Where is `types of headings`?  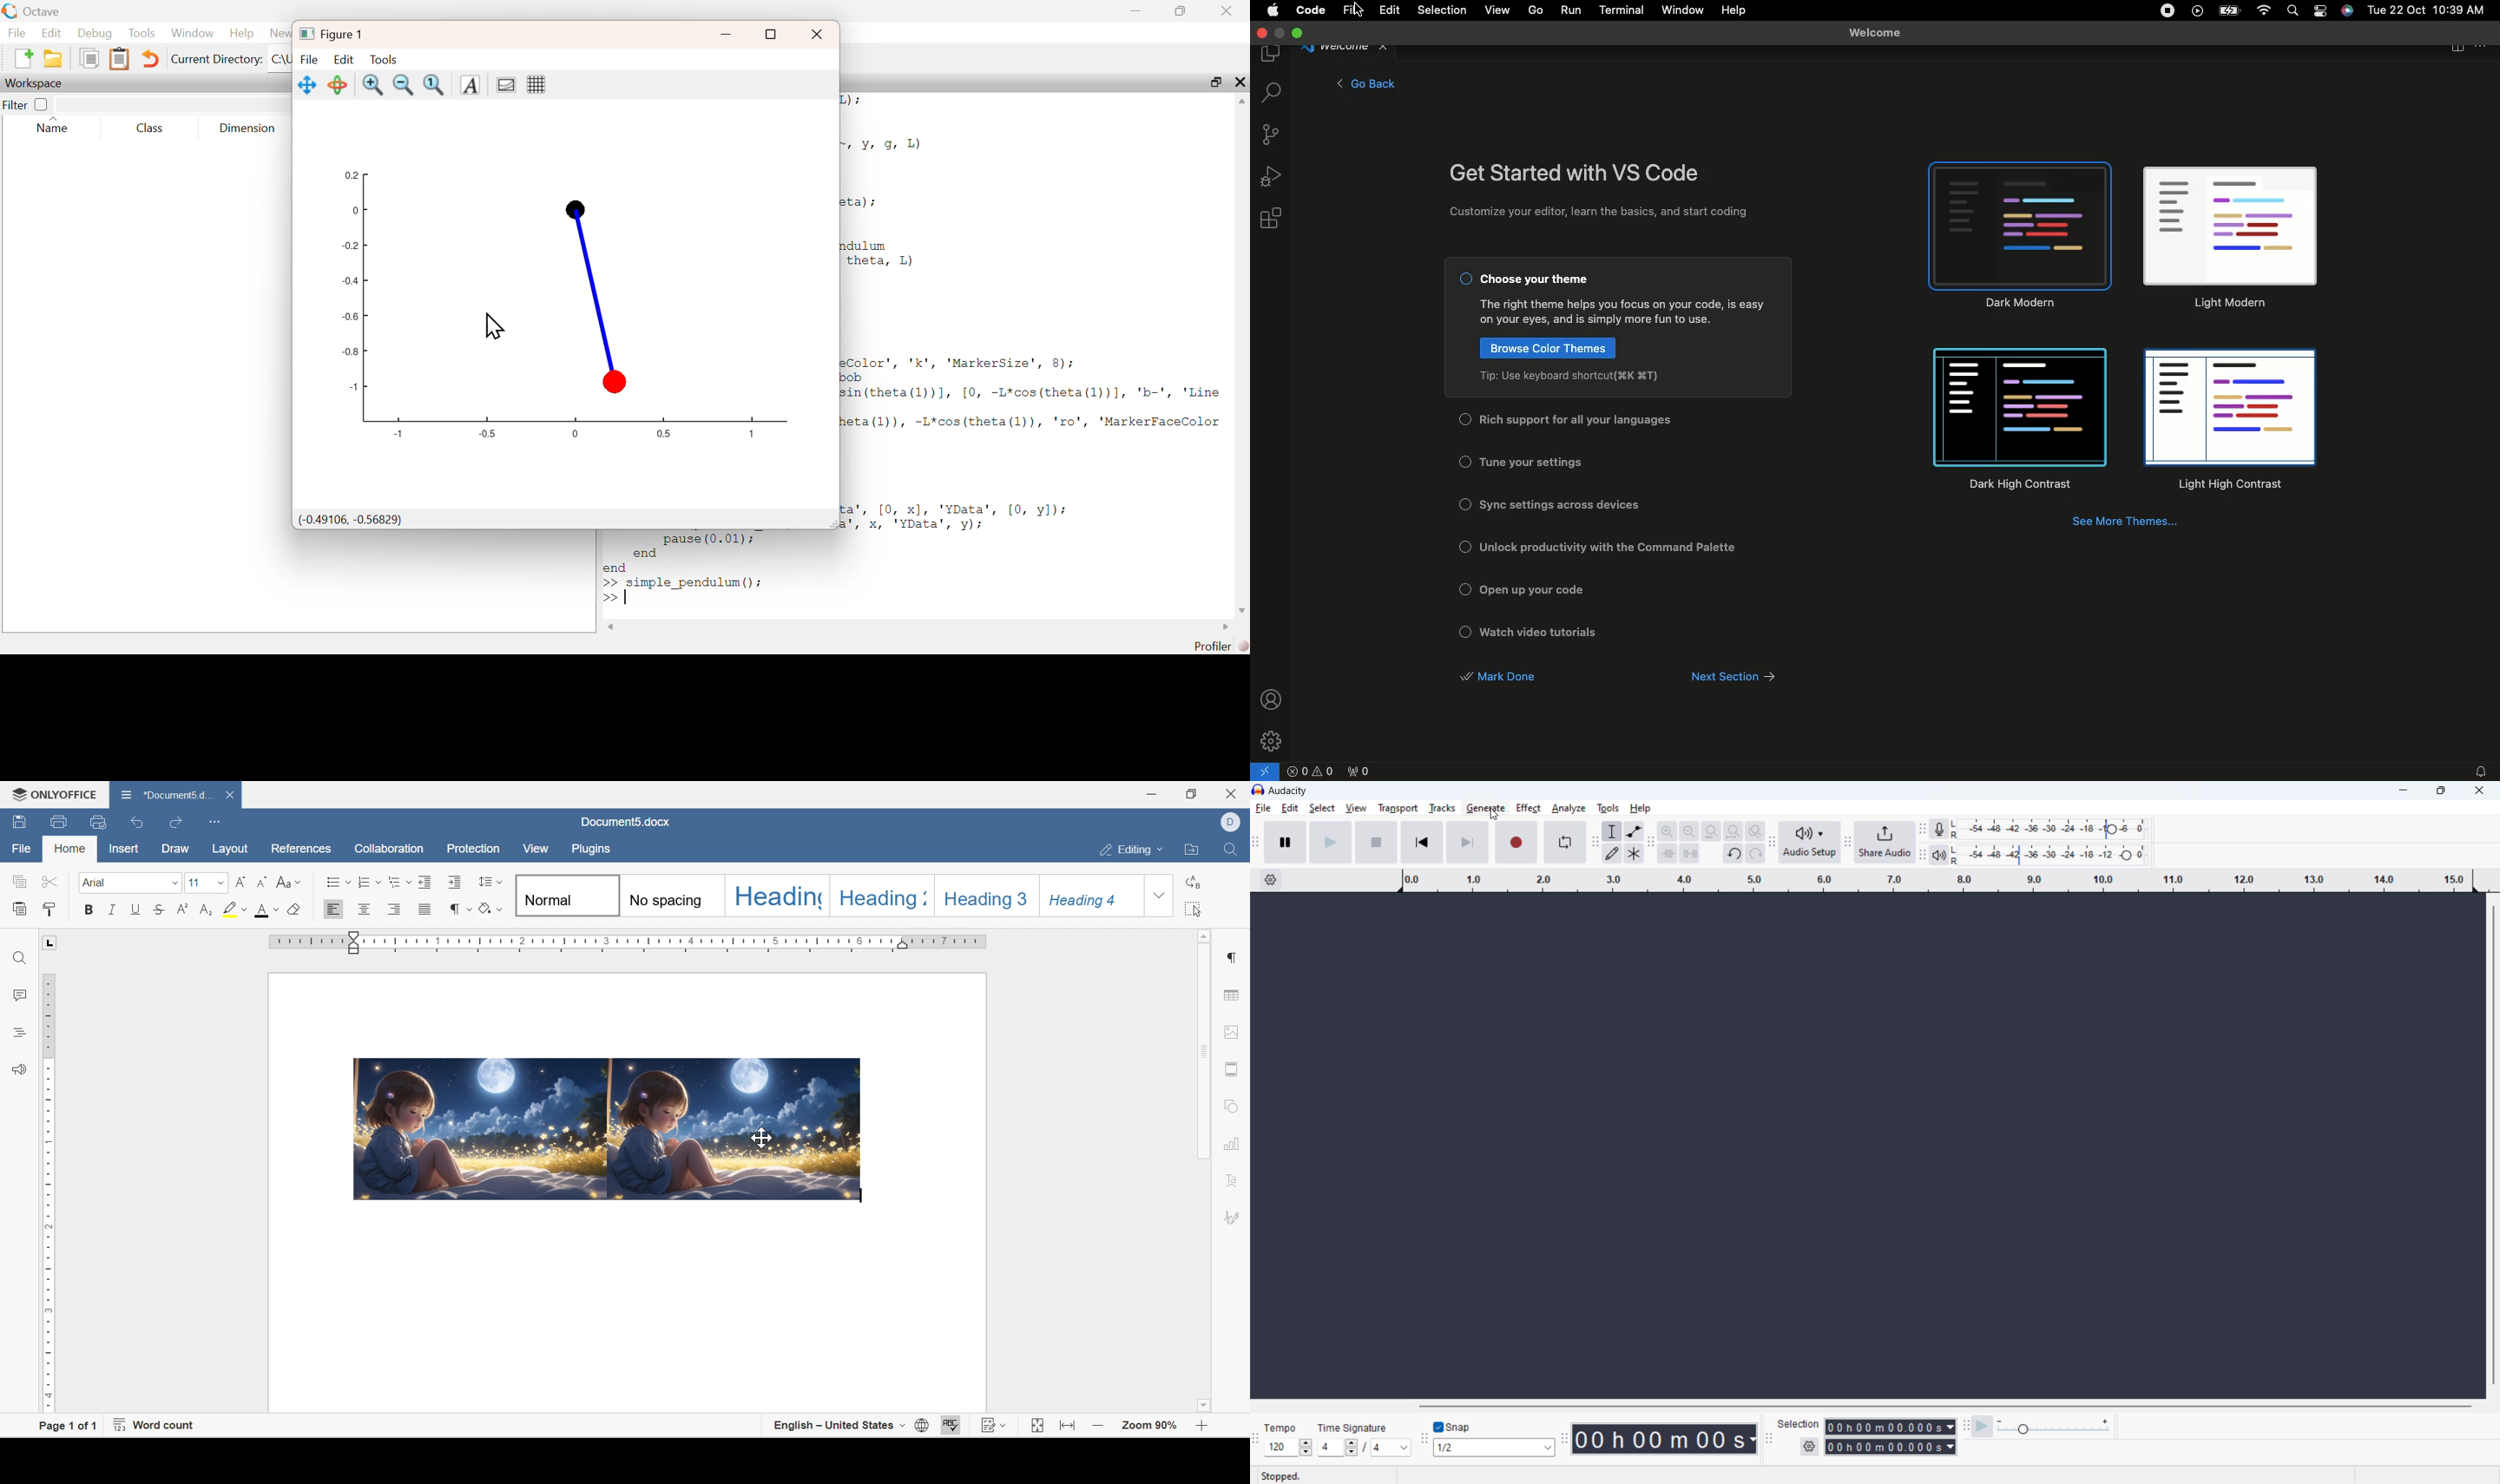
types of headings is located at coordinates (826, 896).